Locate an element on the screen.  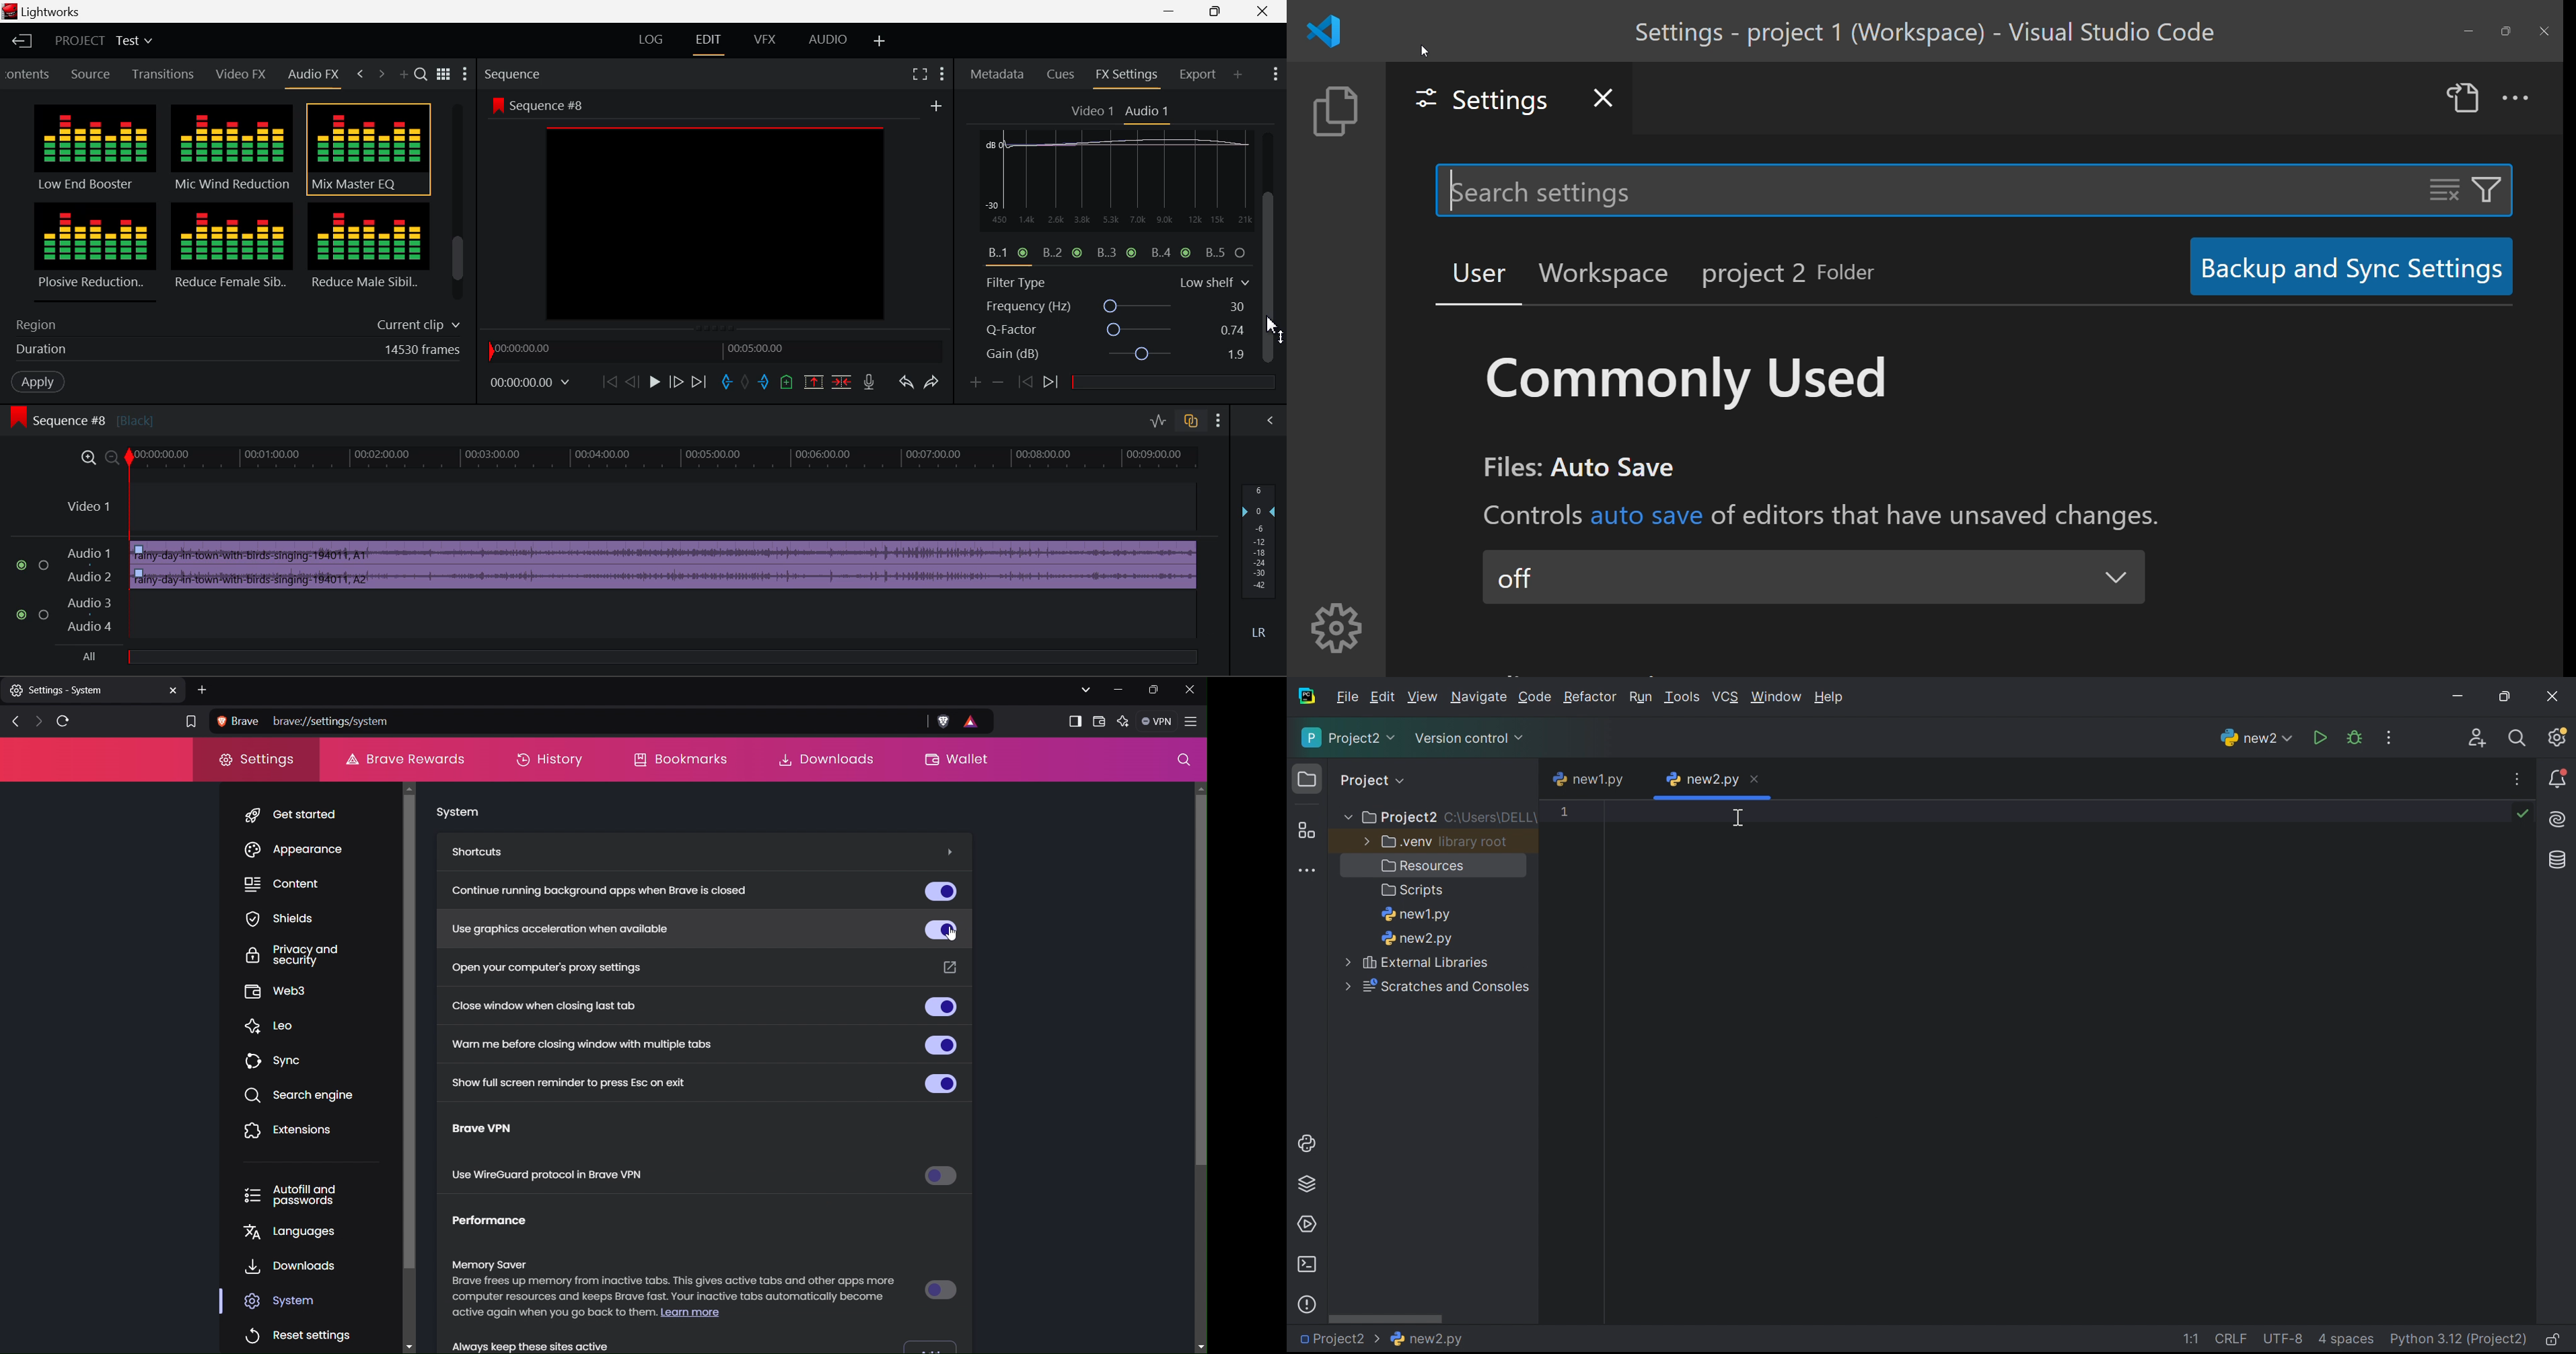
Region is located at coordinates (235, 322).